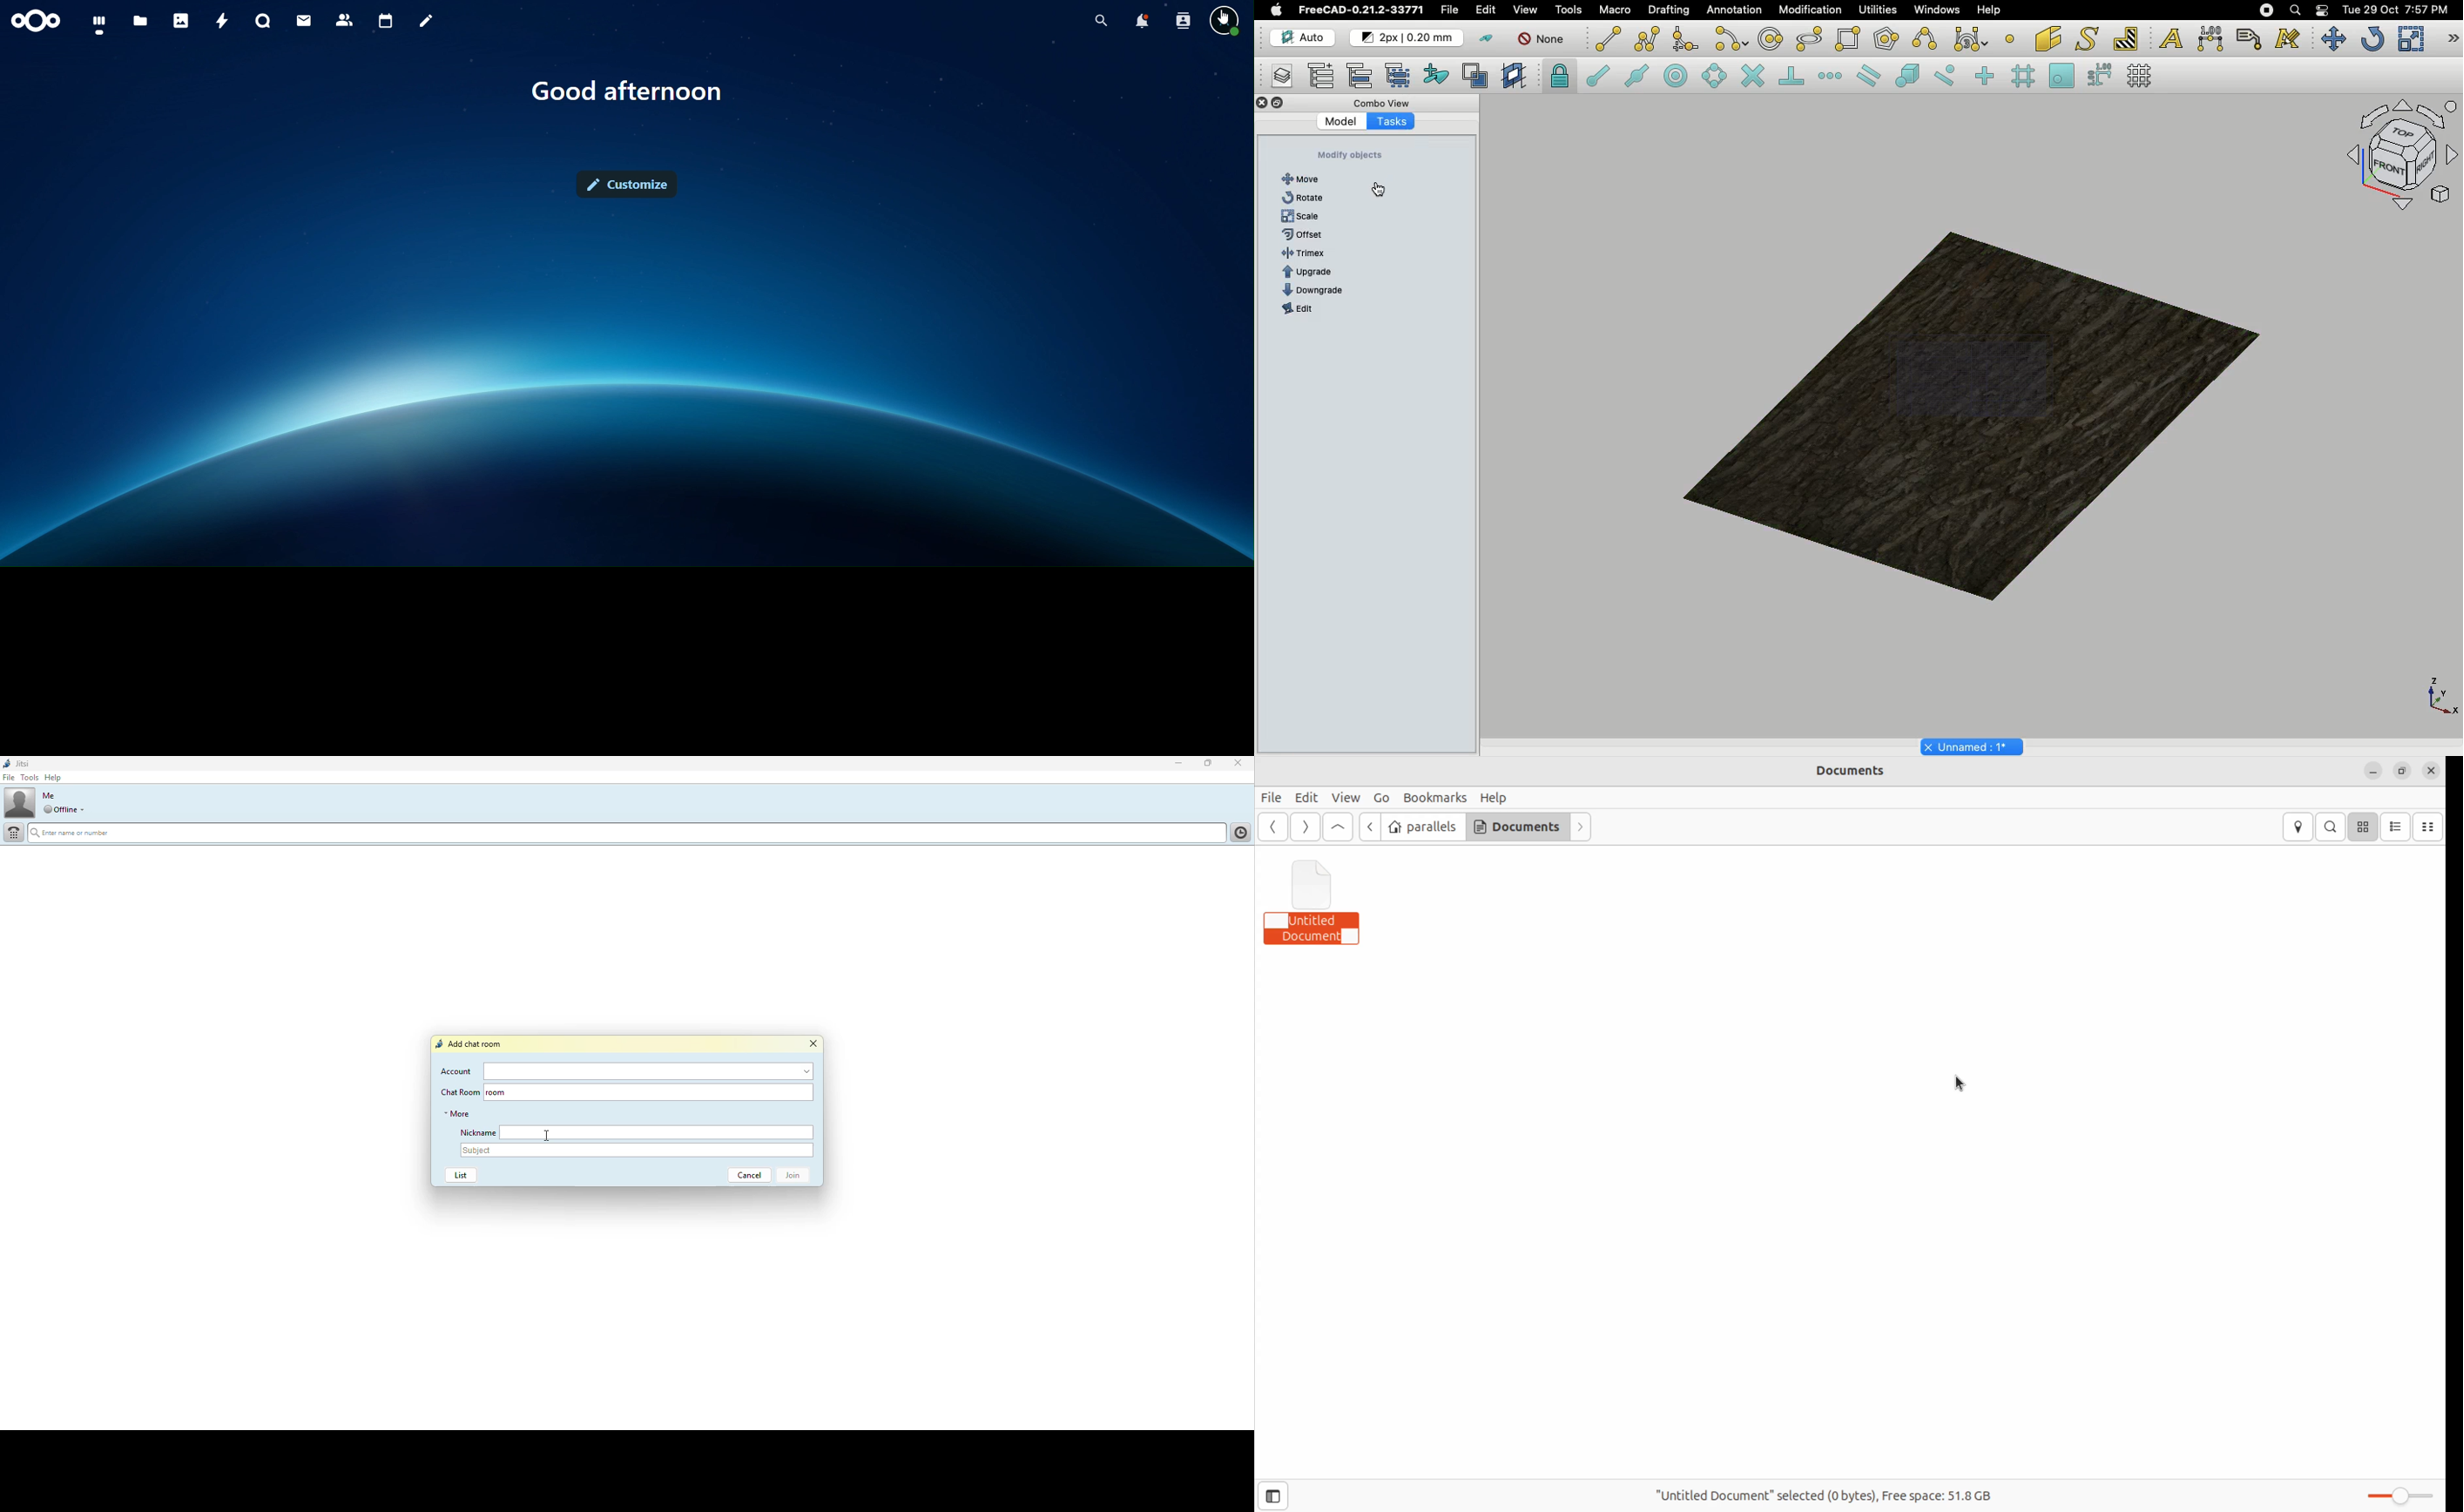 This screenshot has width=2464, height=1512. I want to click on Snap angle, so click(1715, 77).